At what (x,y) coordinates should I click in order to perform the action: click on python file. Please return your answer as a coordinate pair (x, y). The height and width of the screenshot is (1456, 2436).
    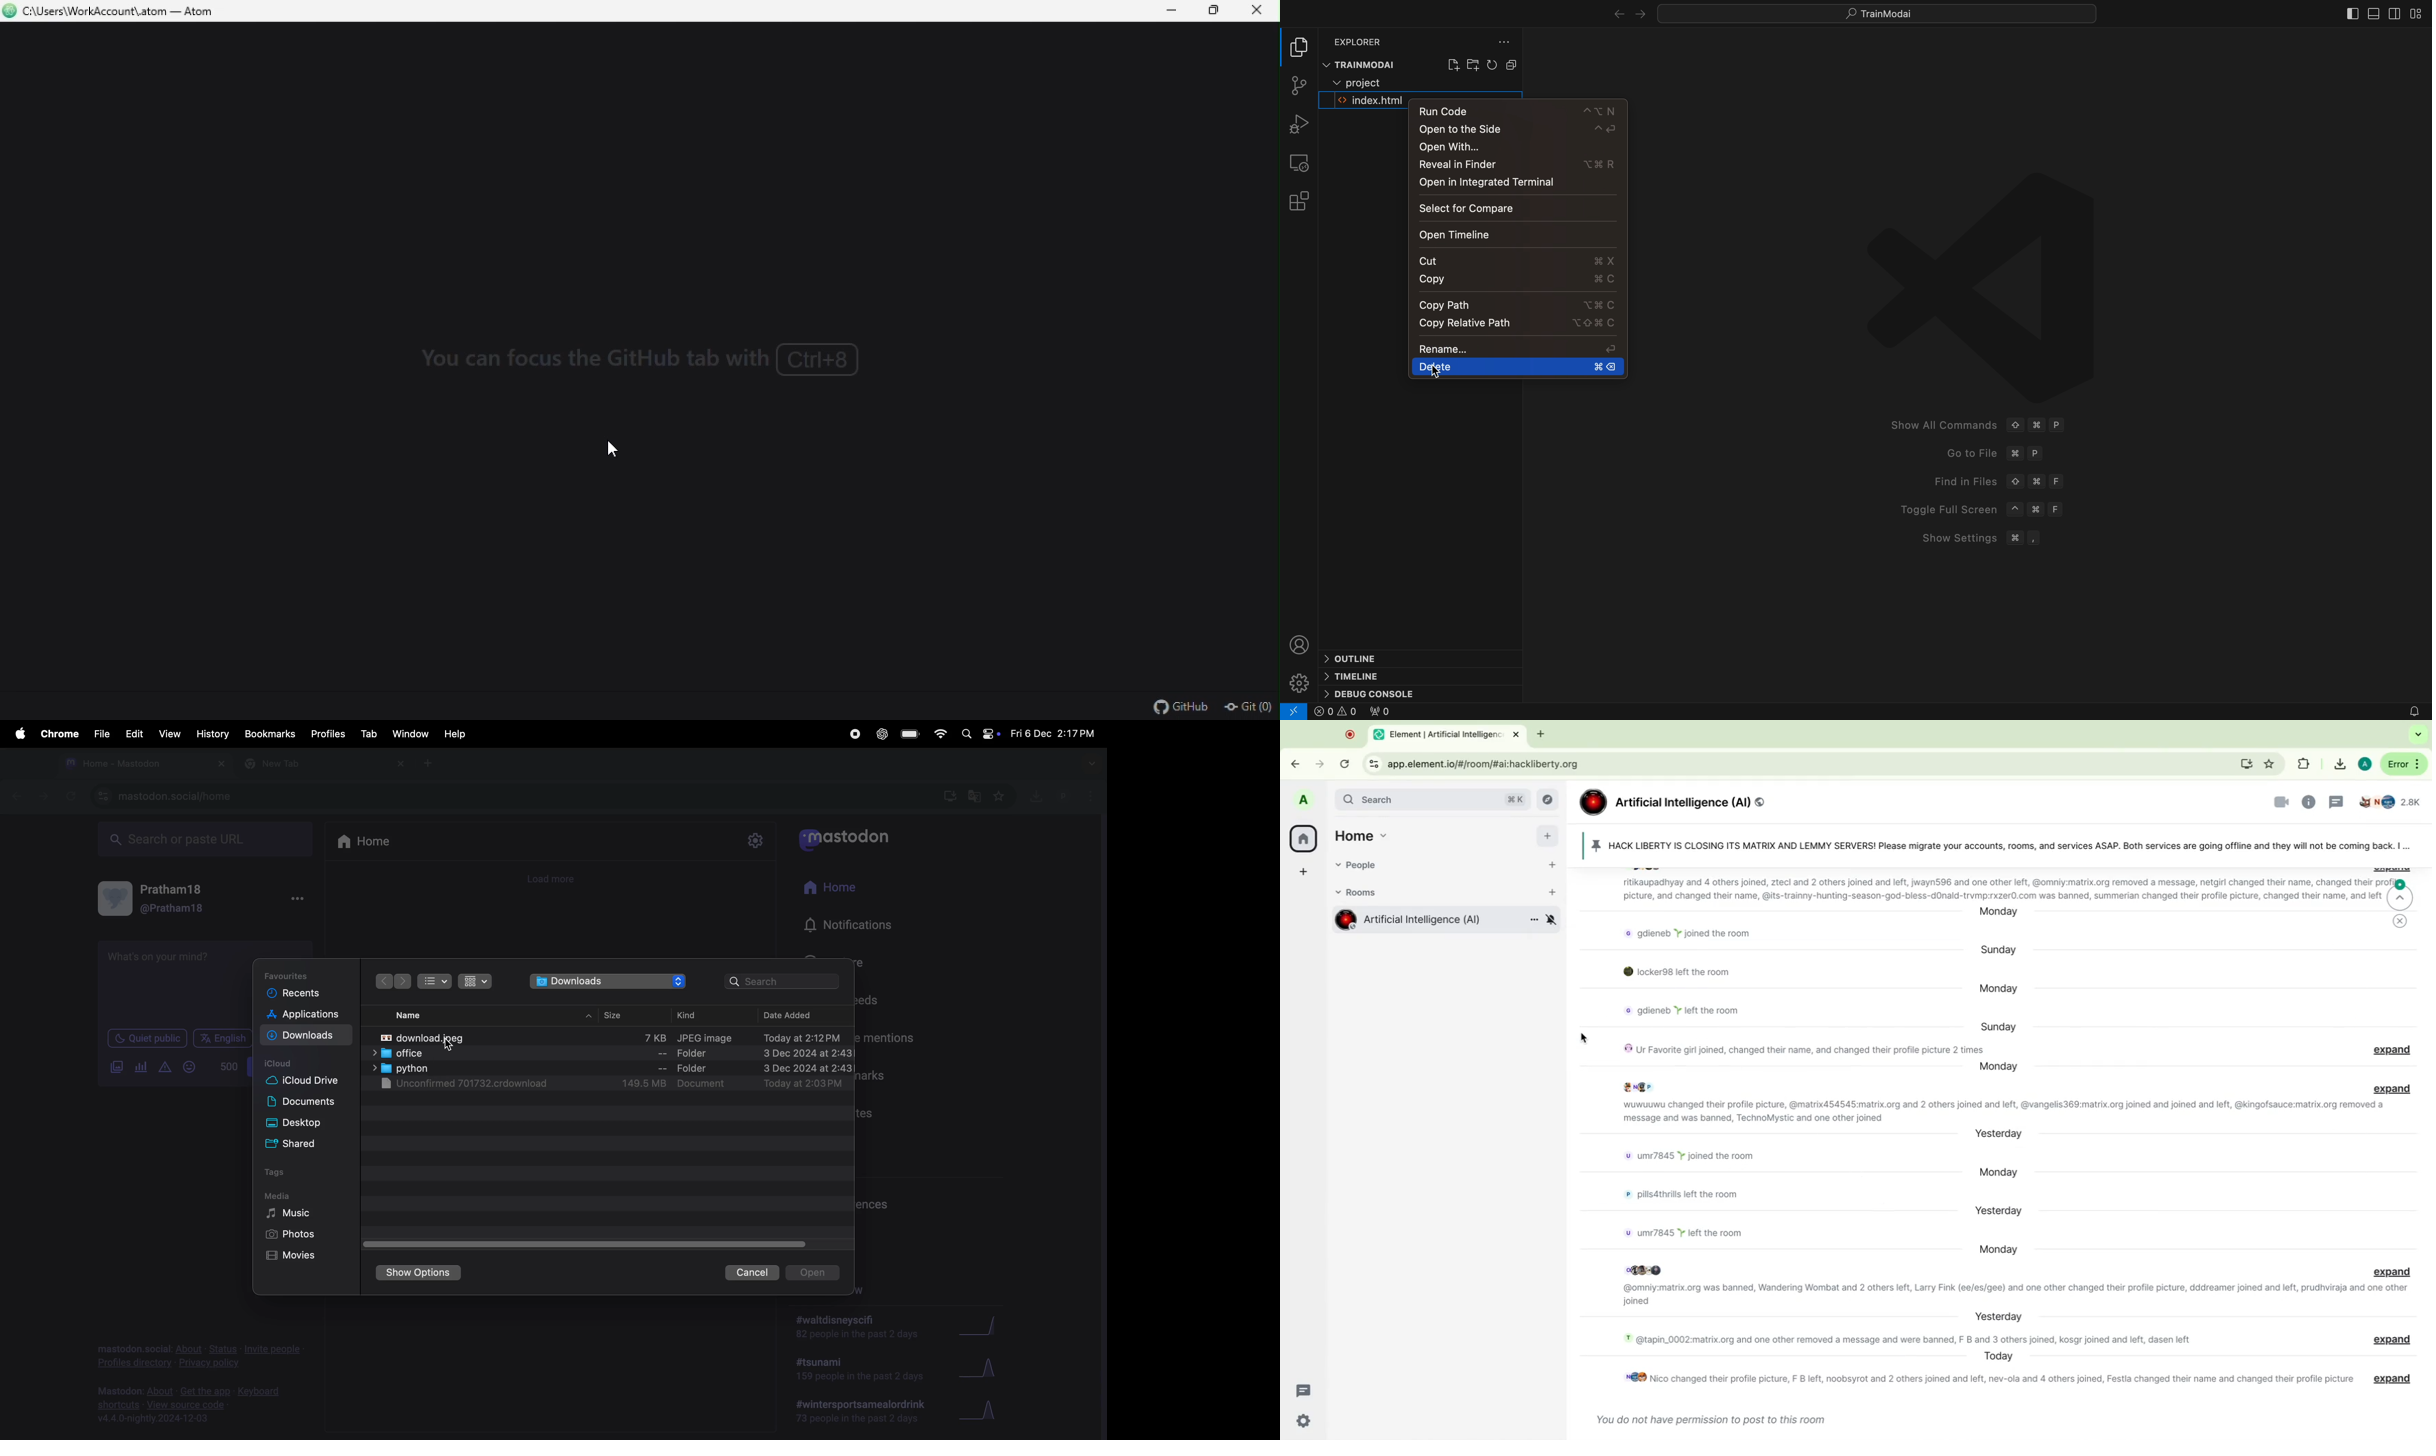
    Looking at the image, I should click on (607, 1068).